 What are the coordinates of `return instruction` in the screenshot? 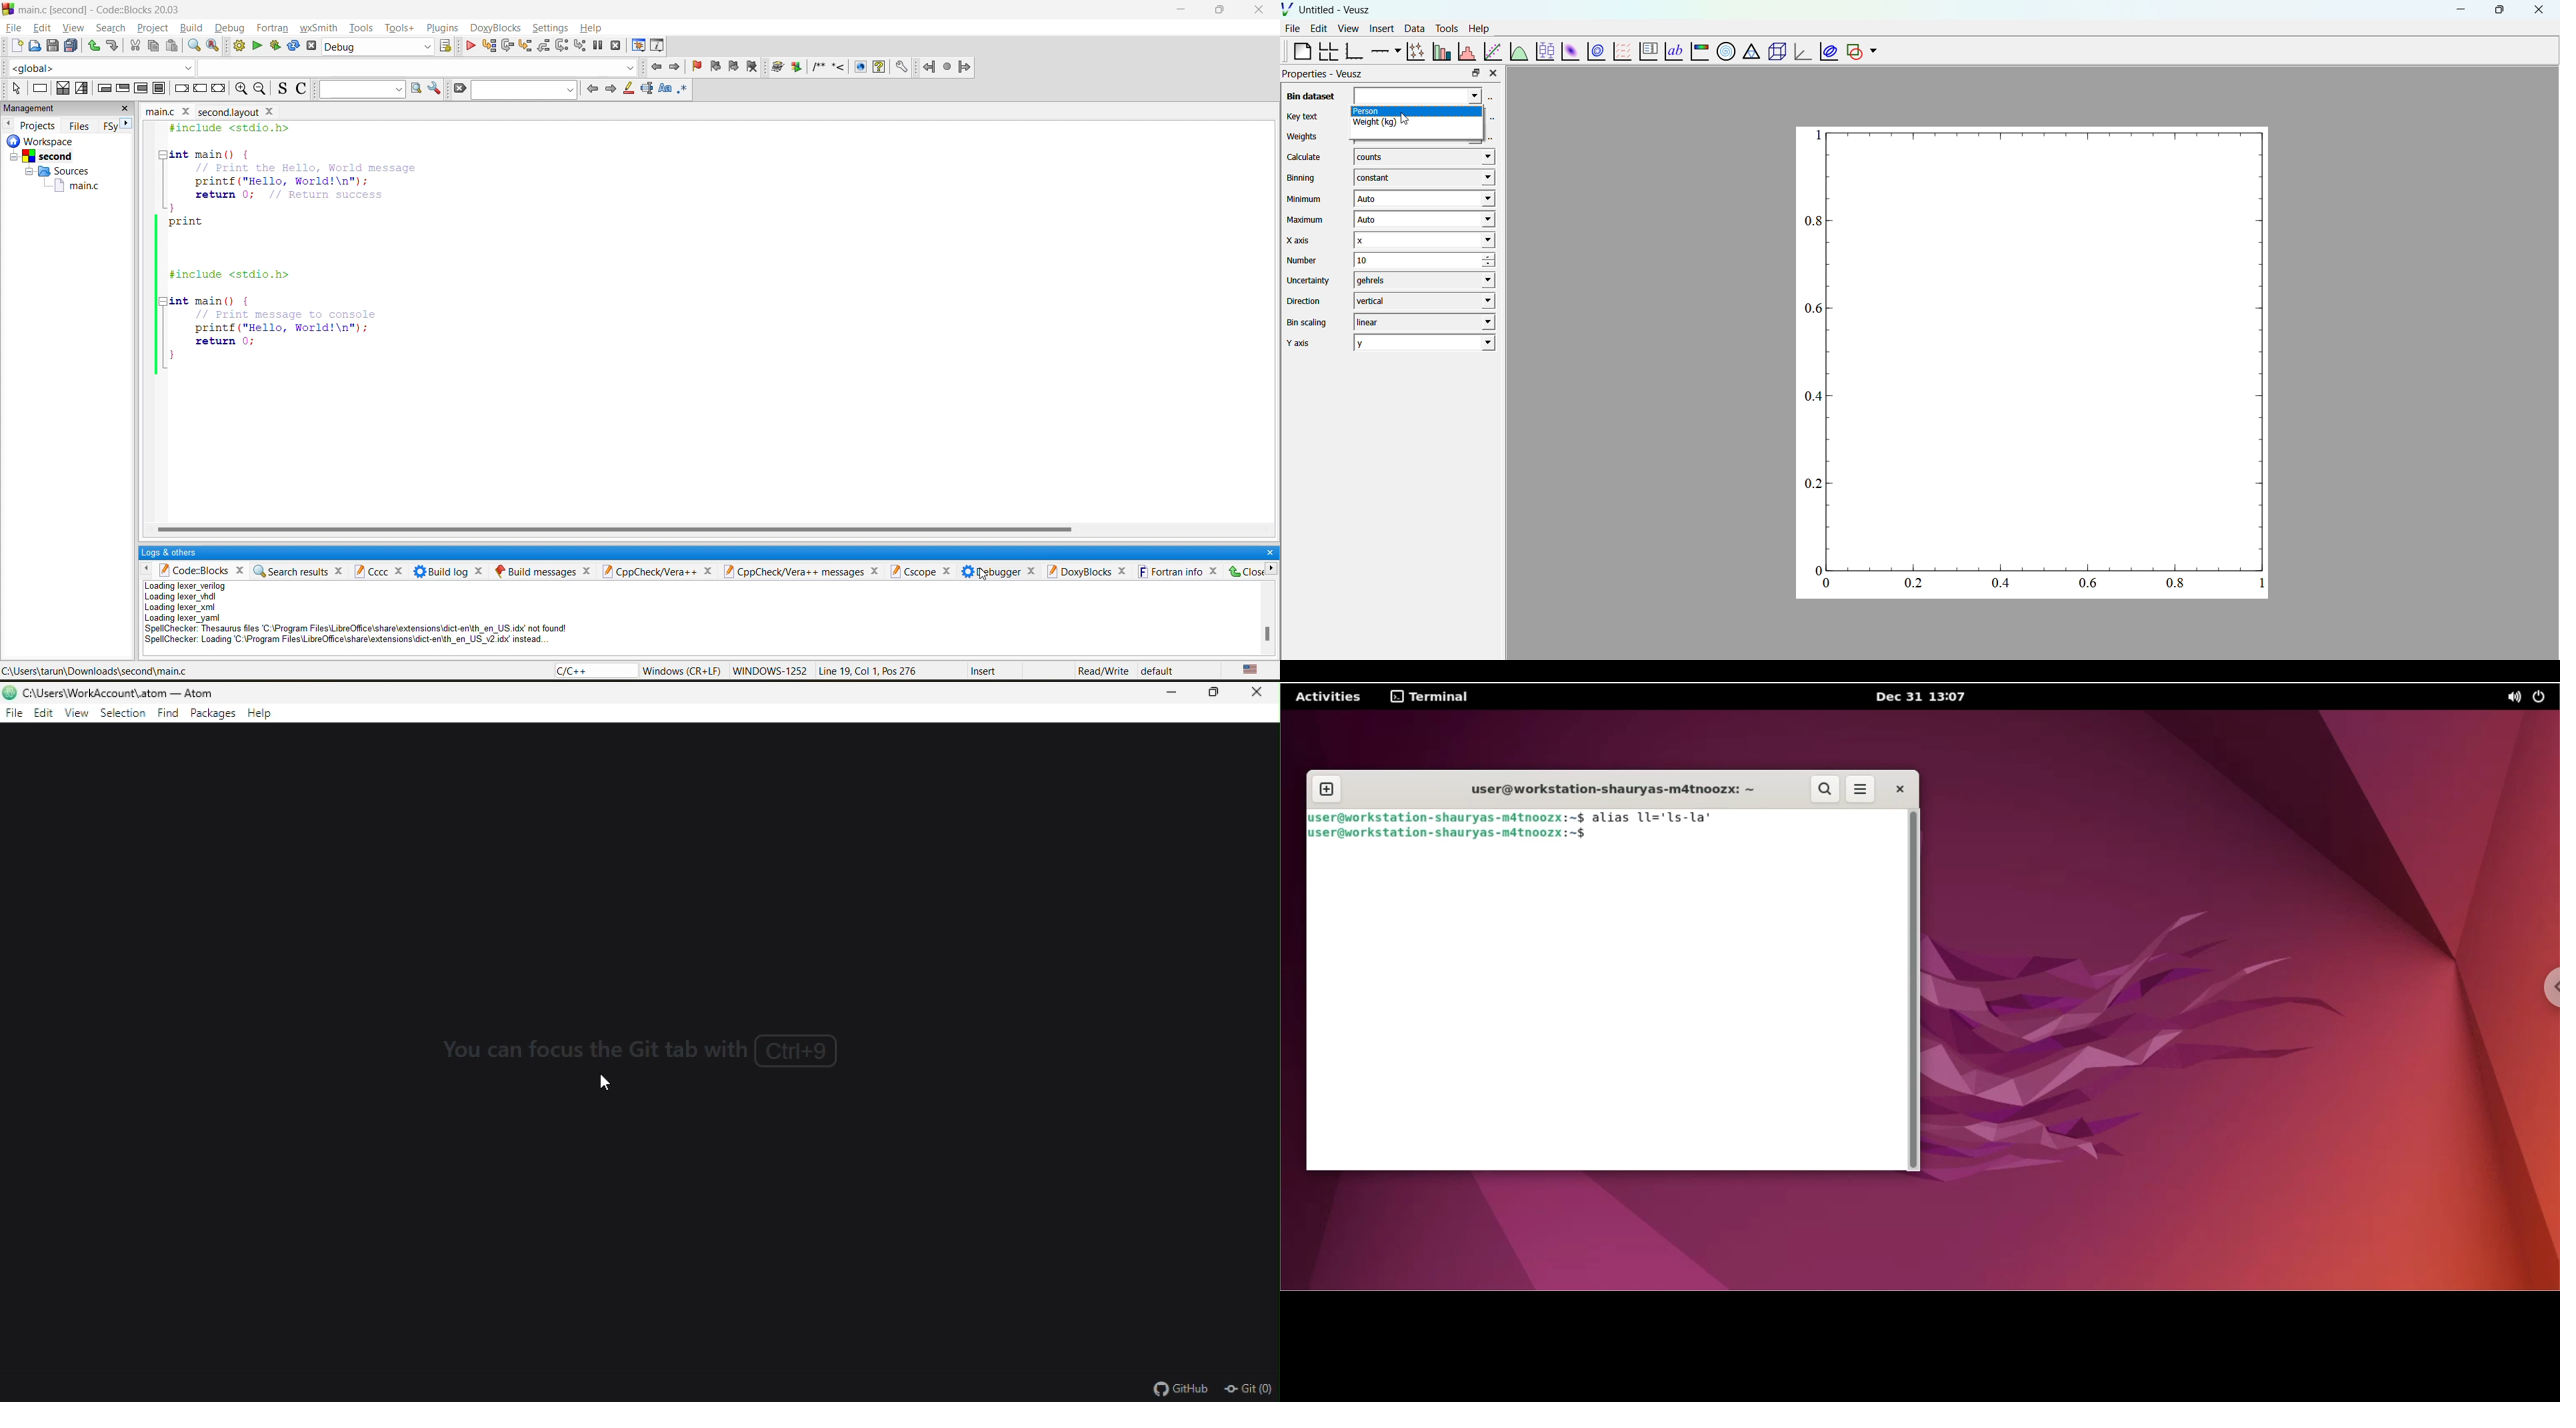 It's located at (218, 89).